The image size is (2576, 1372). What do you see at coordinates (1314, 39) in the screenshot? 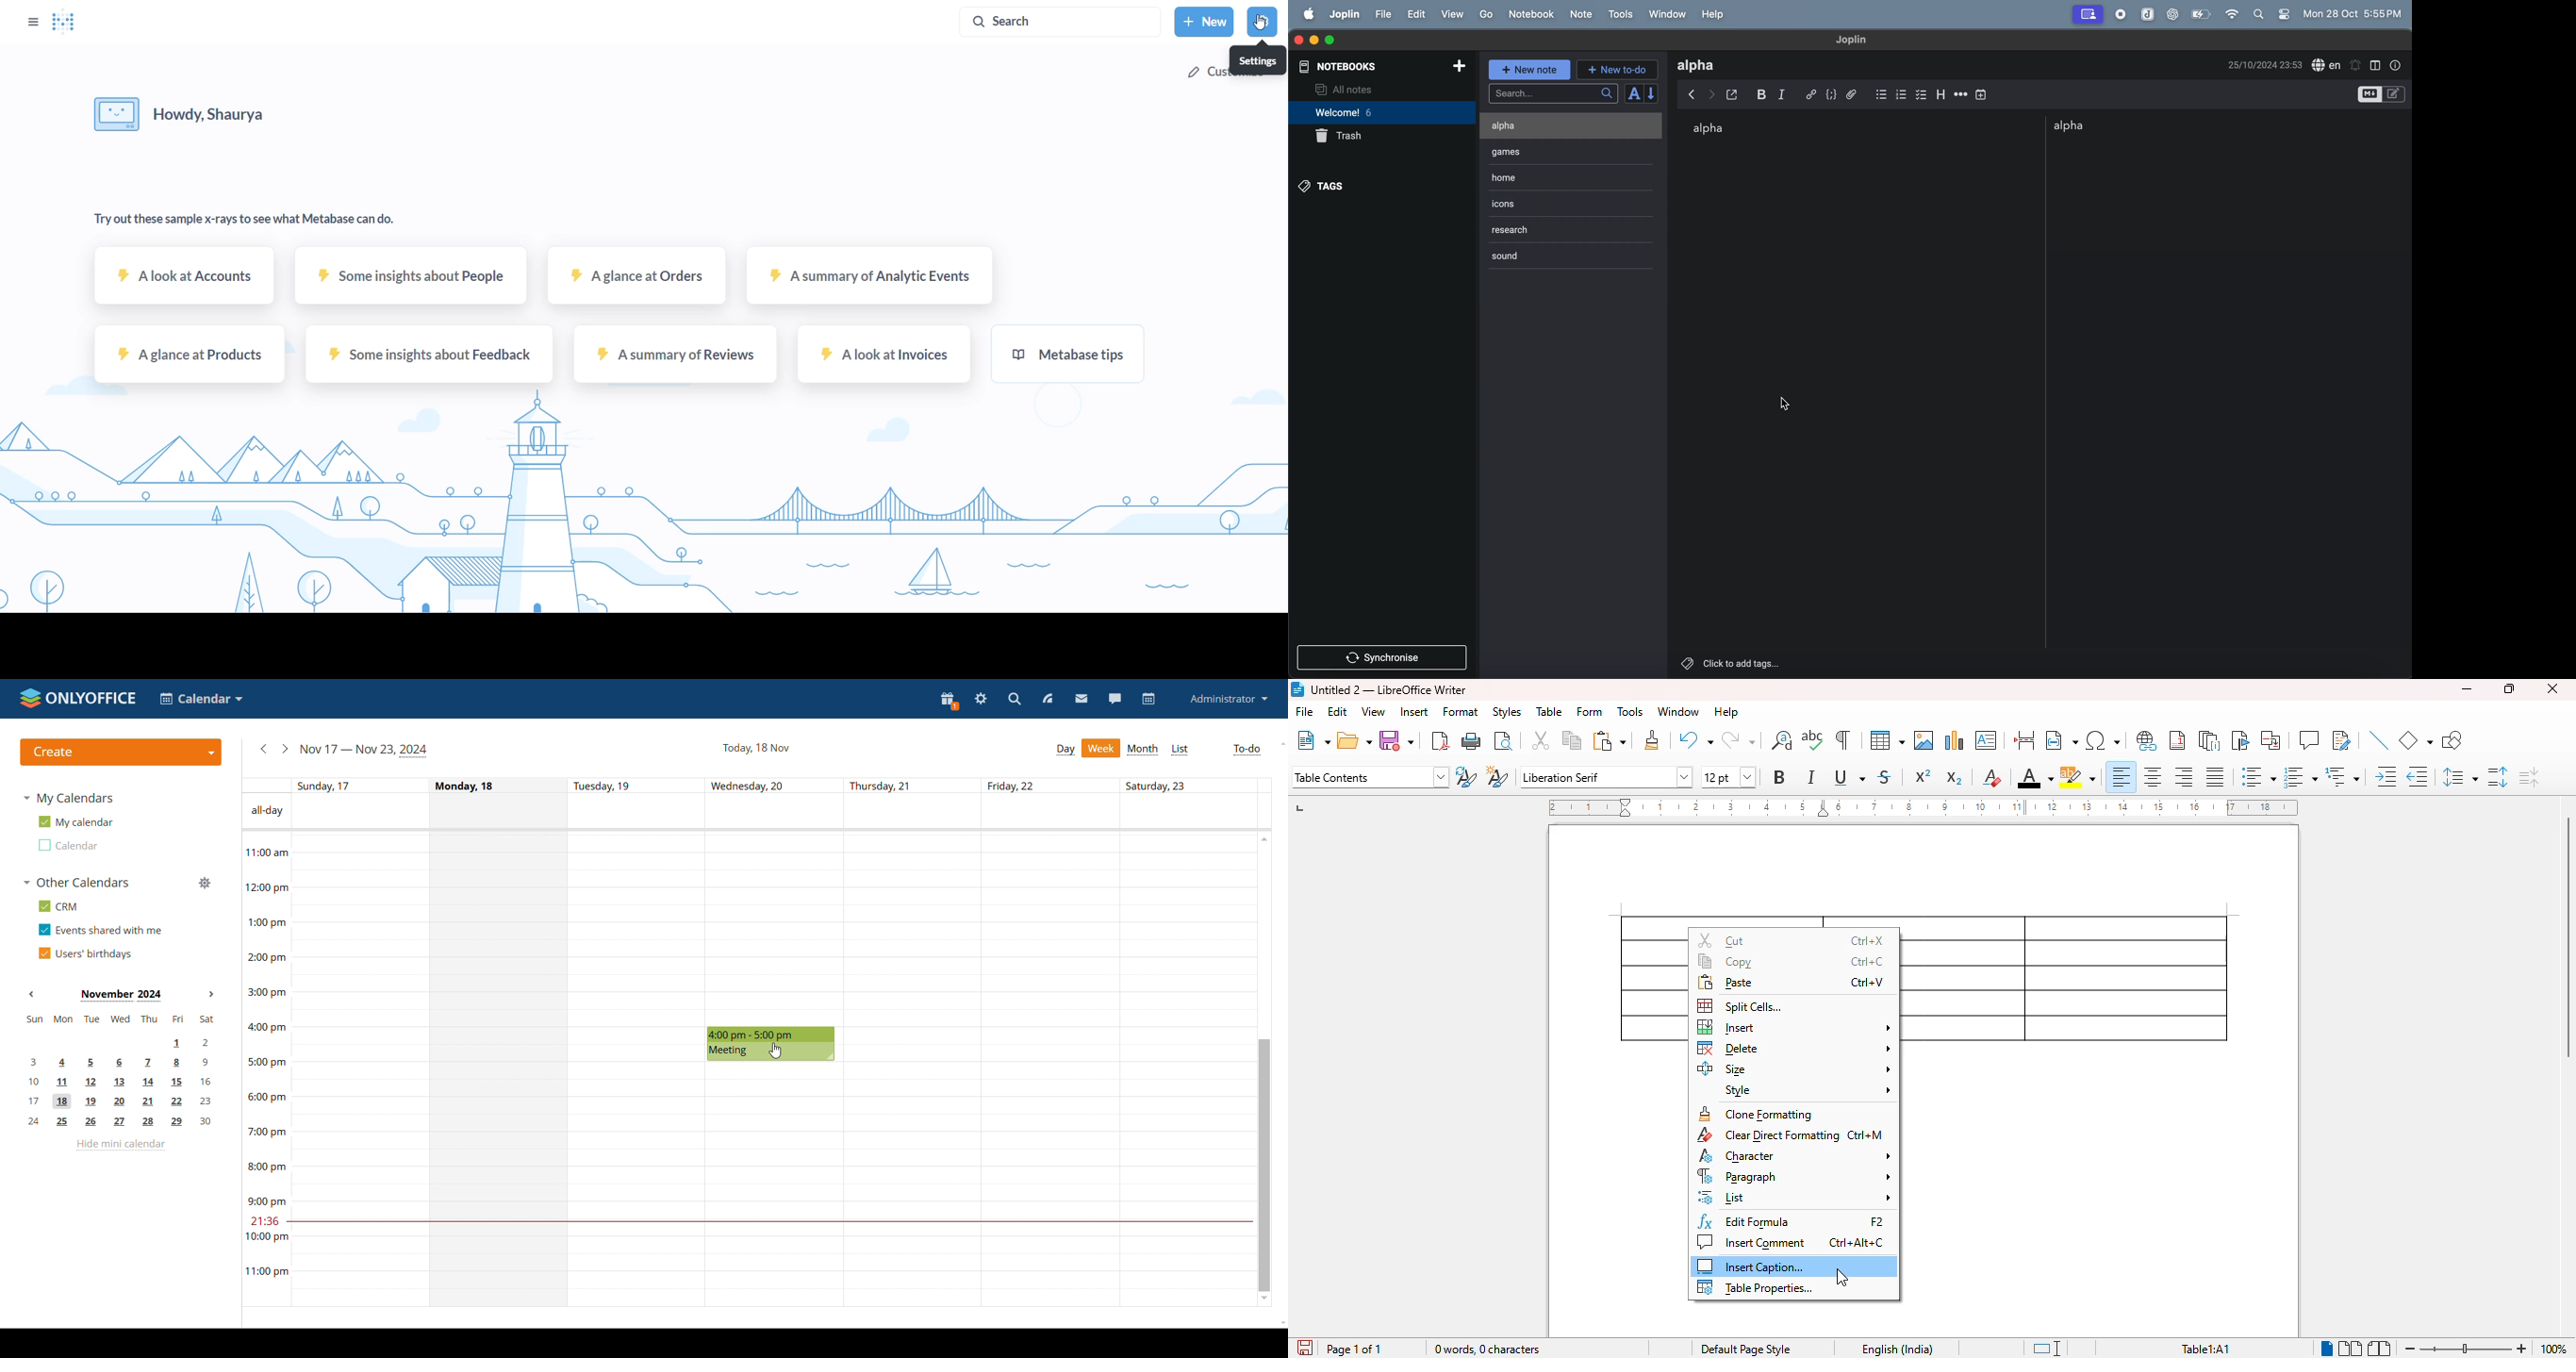
I see `minimize` at bounding box center [1314, 39].